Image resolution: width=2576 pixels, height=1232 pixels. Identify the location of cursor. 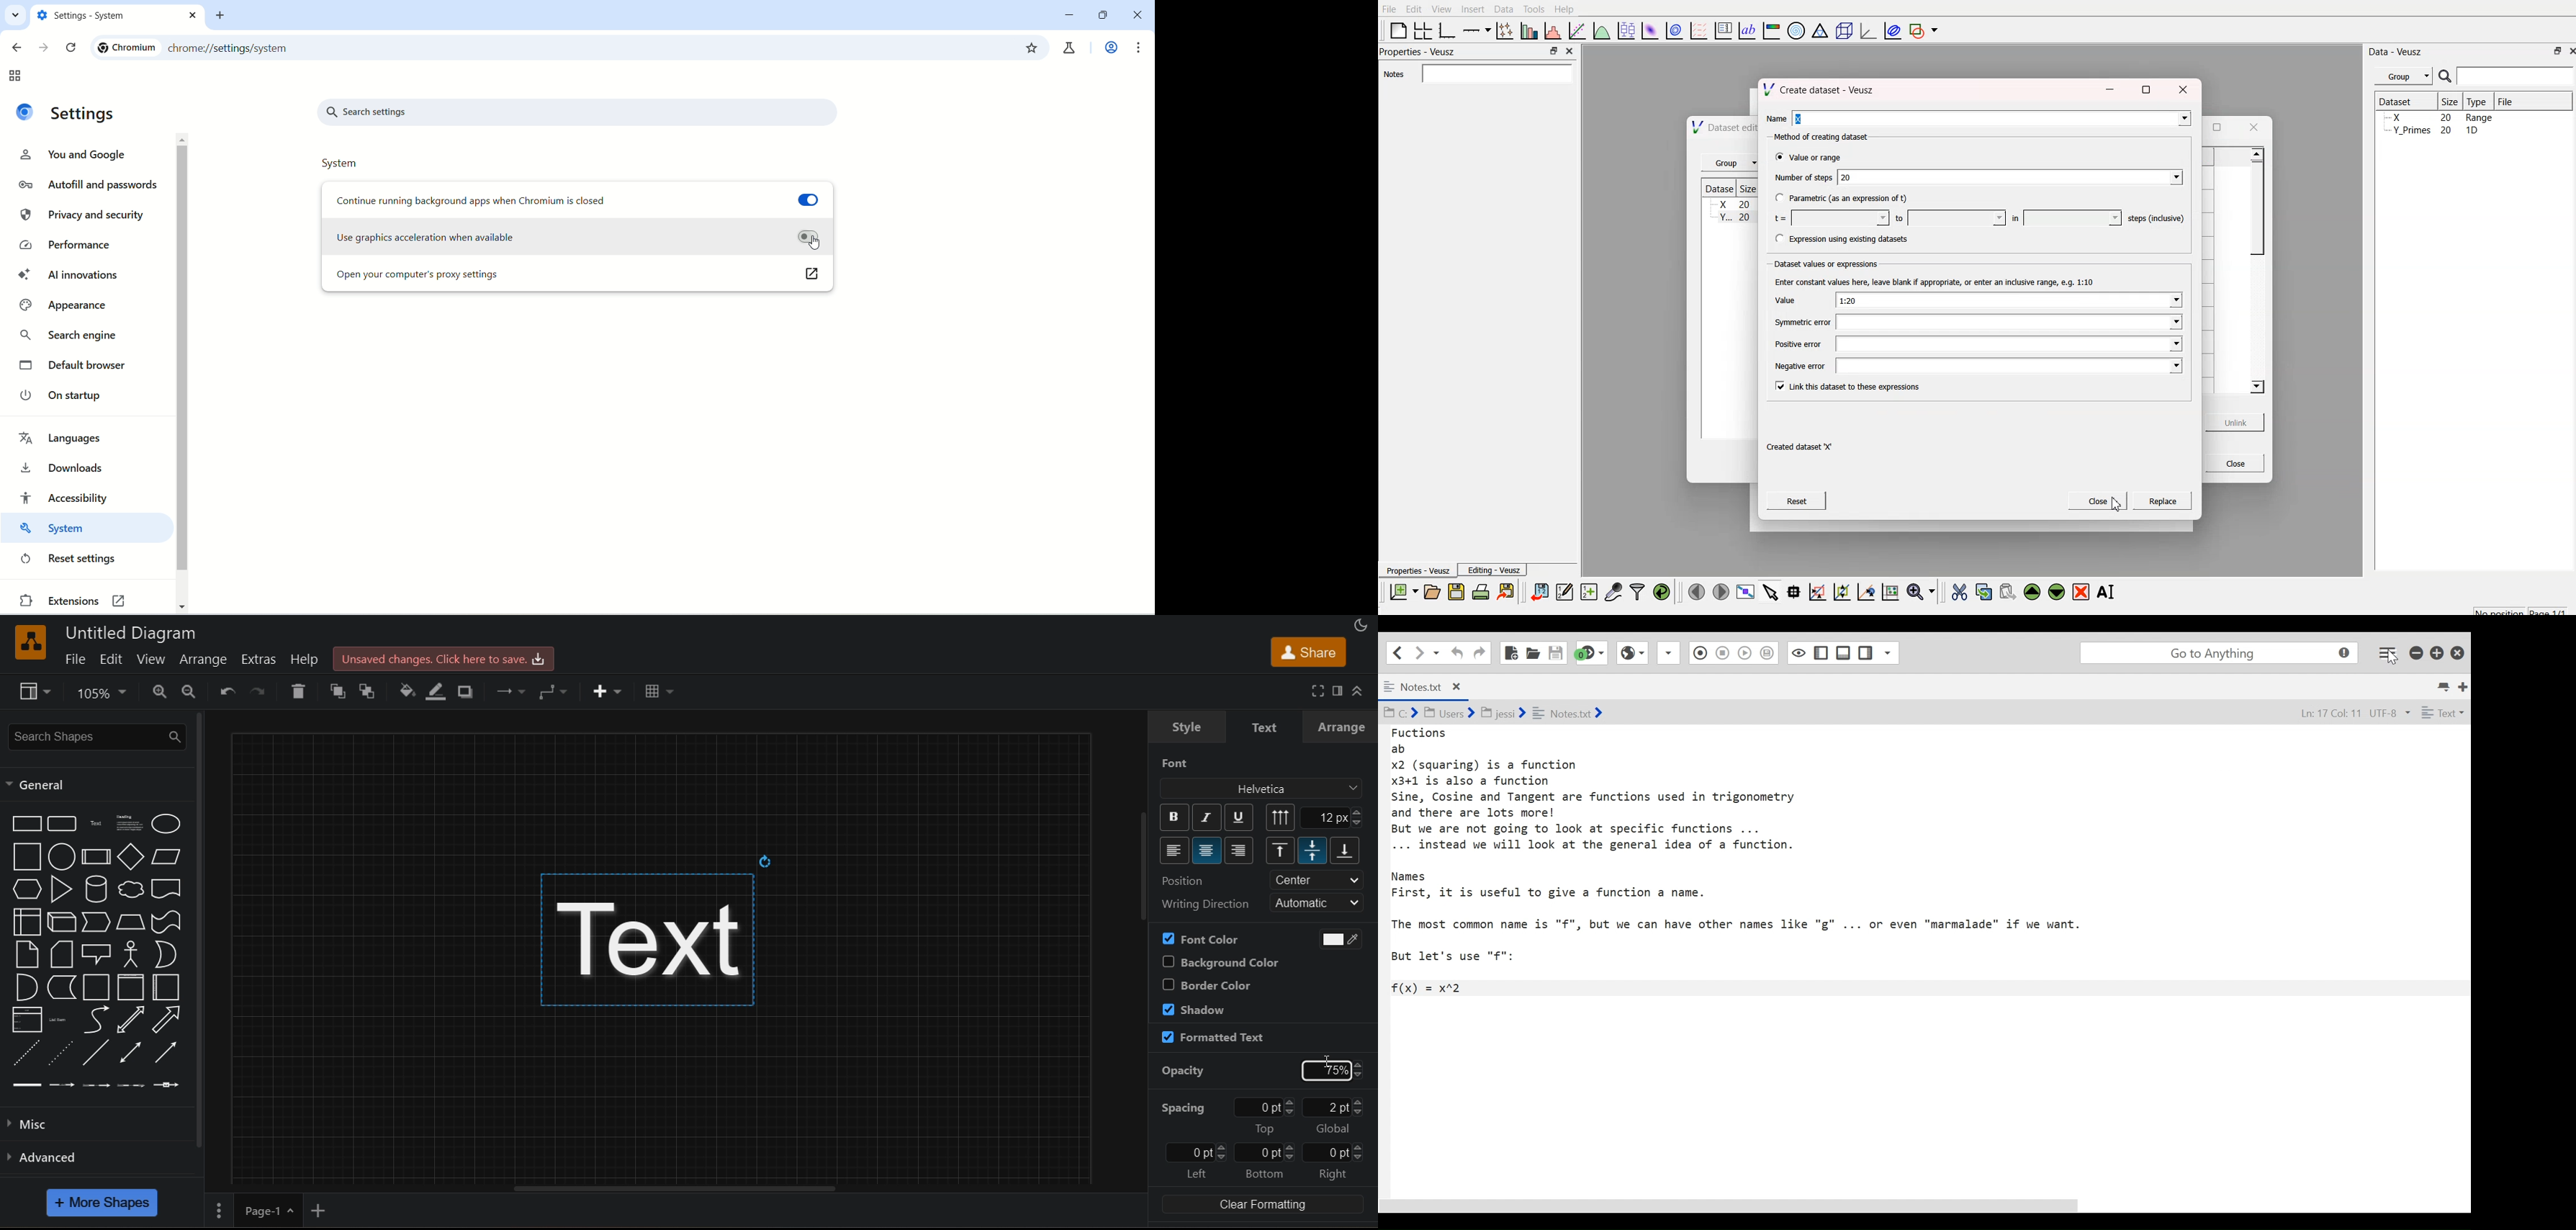
(1328, 1064).